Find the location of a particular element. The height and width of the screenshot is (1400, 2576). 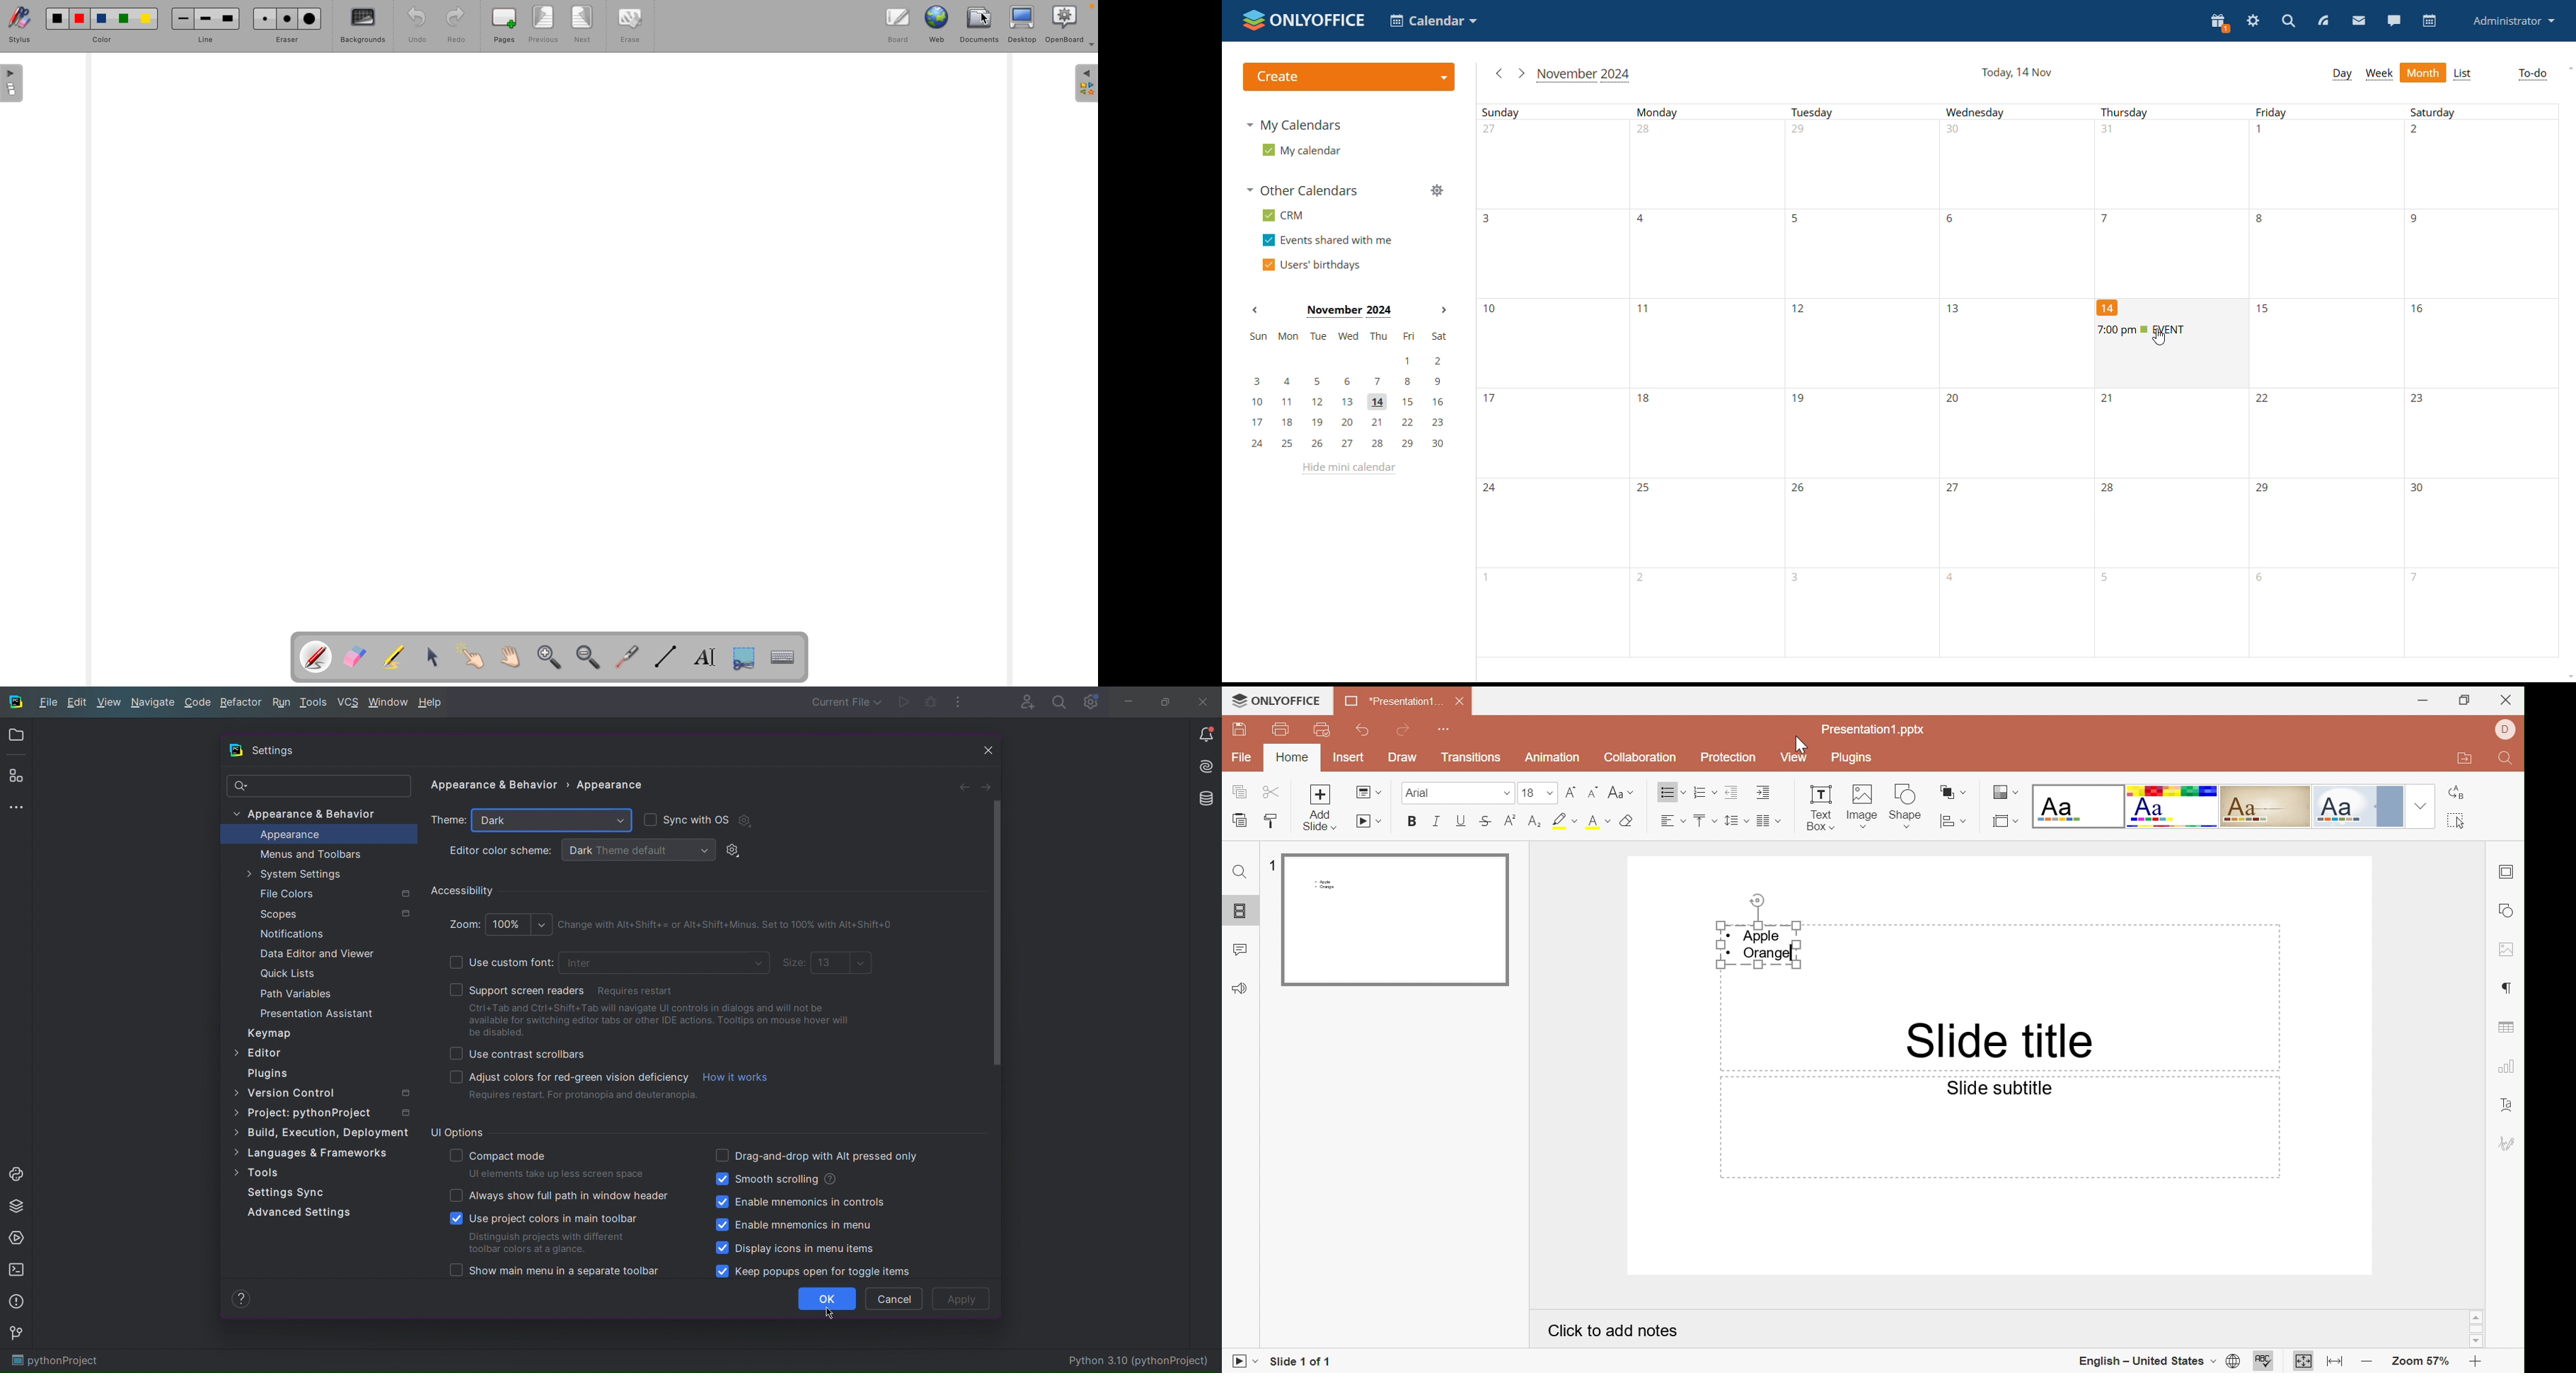

Open file location is located at coordinates (2468, 761).